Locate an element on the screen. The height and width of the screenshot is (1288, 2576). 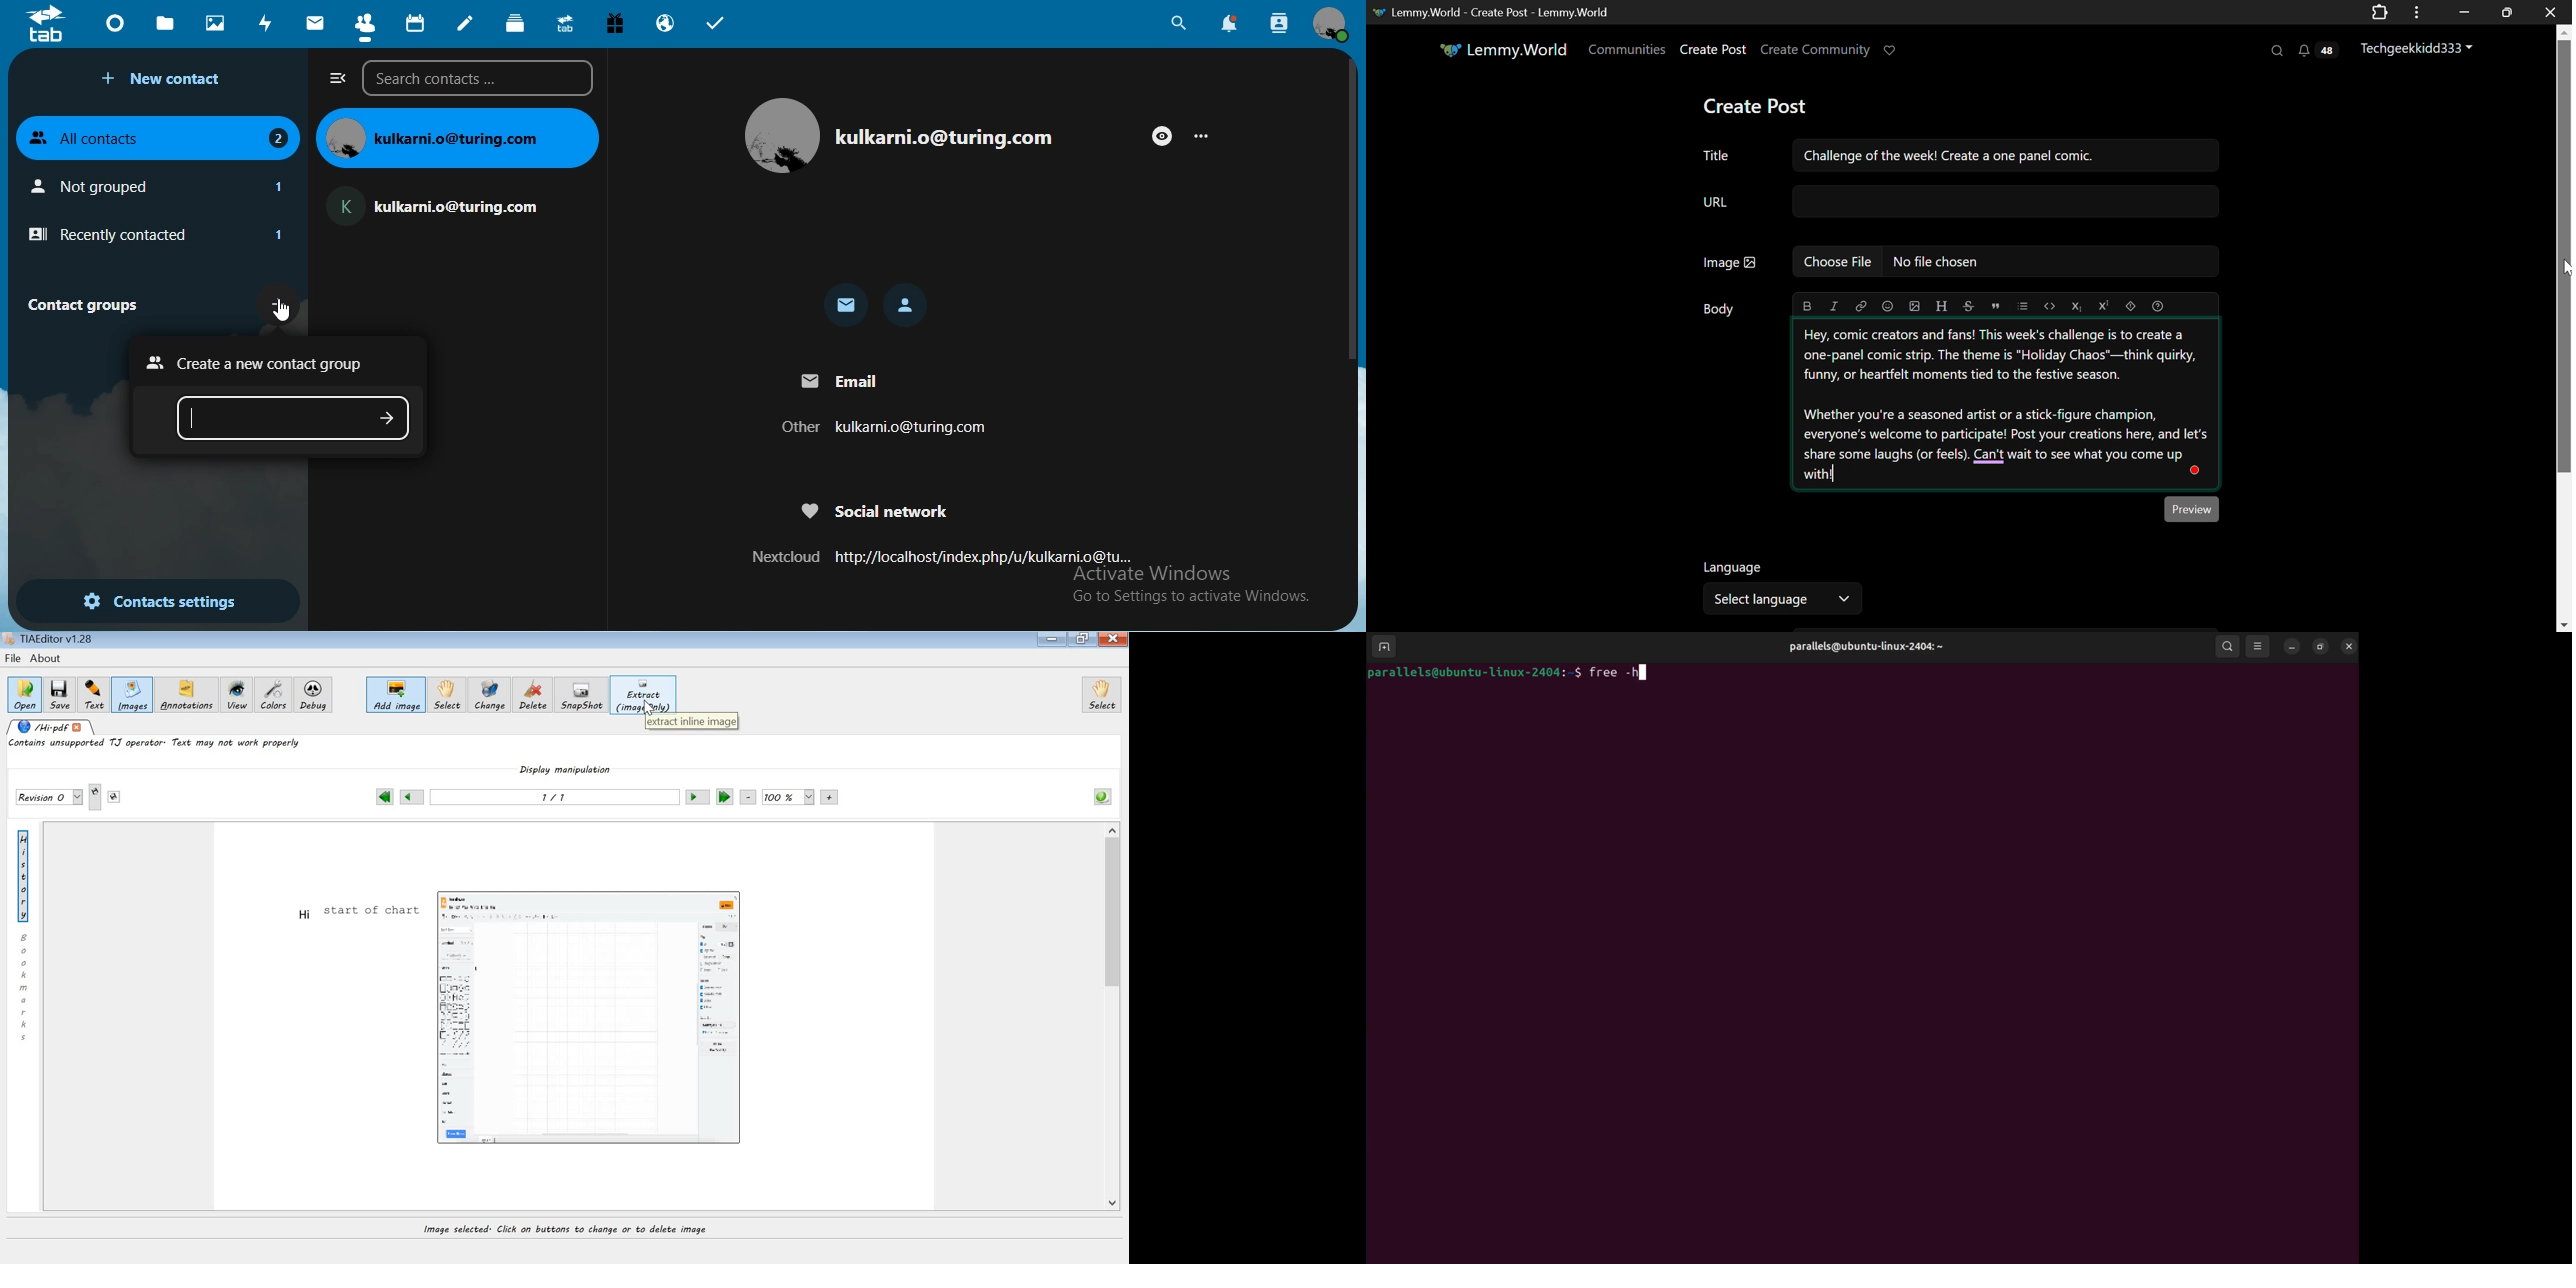
mail is located at coordinates (317, 23).